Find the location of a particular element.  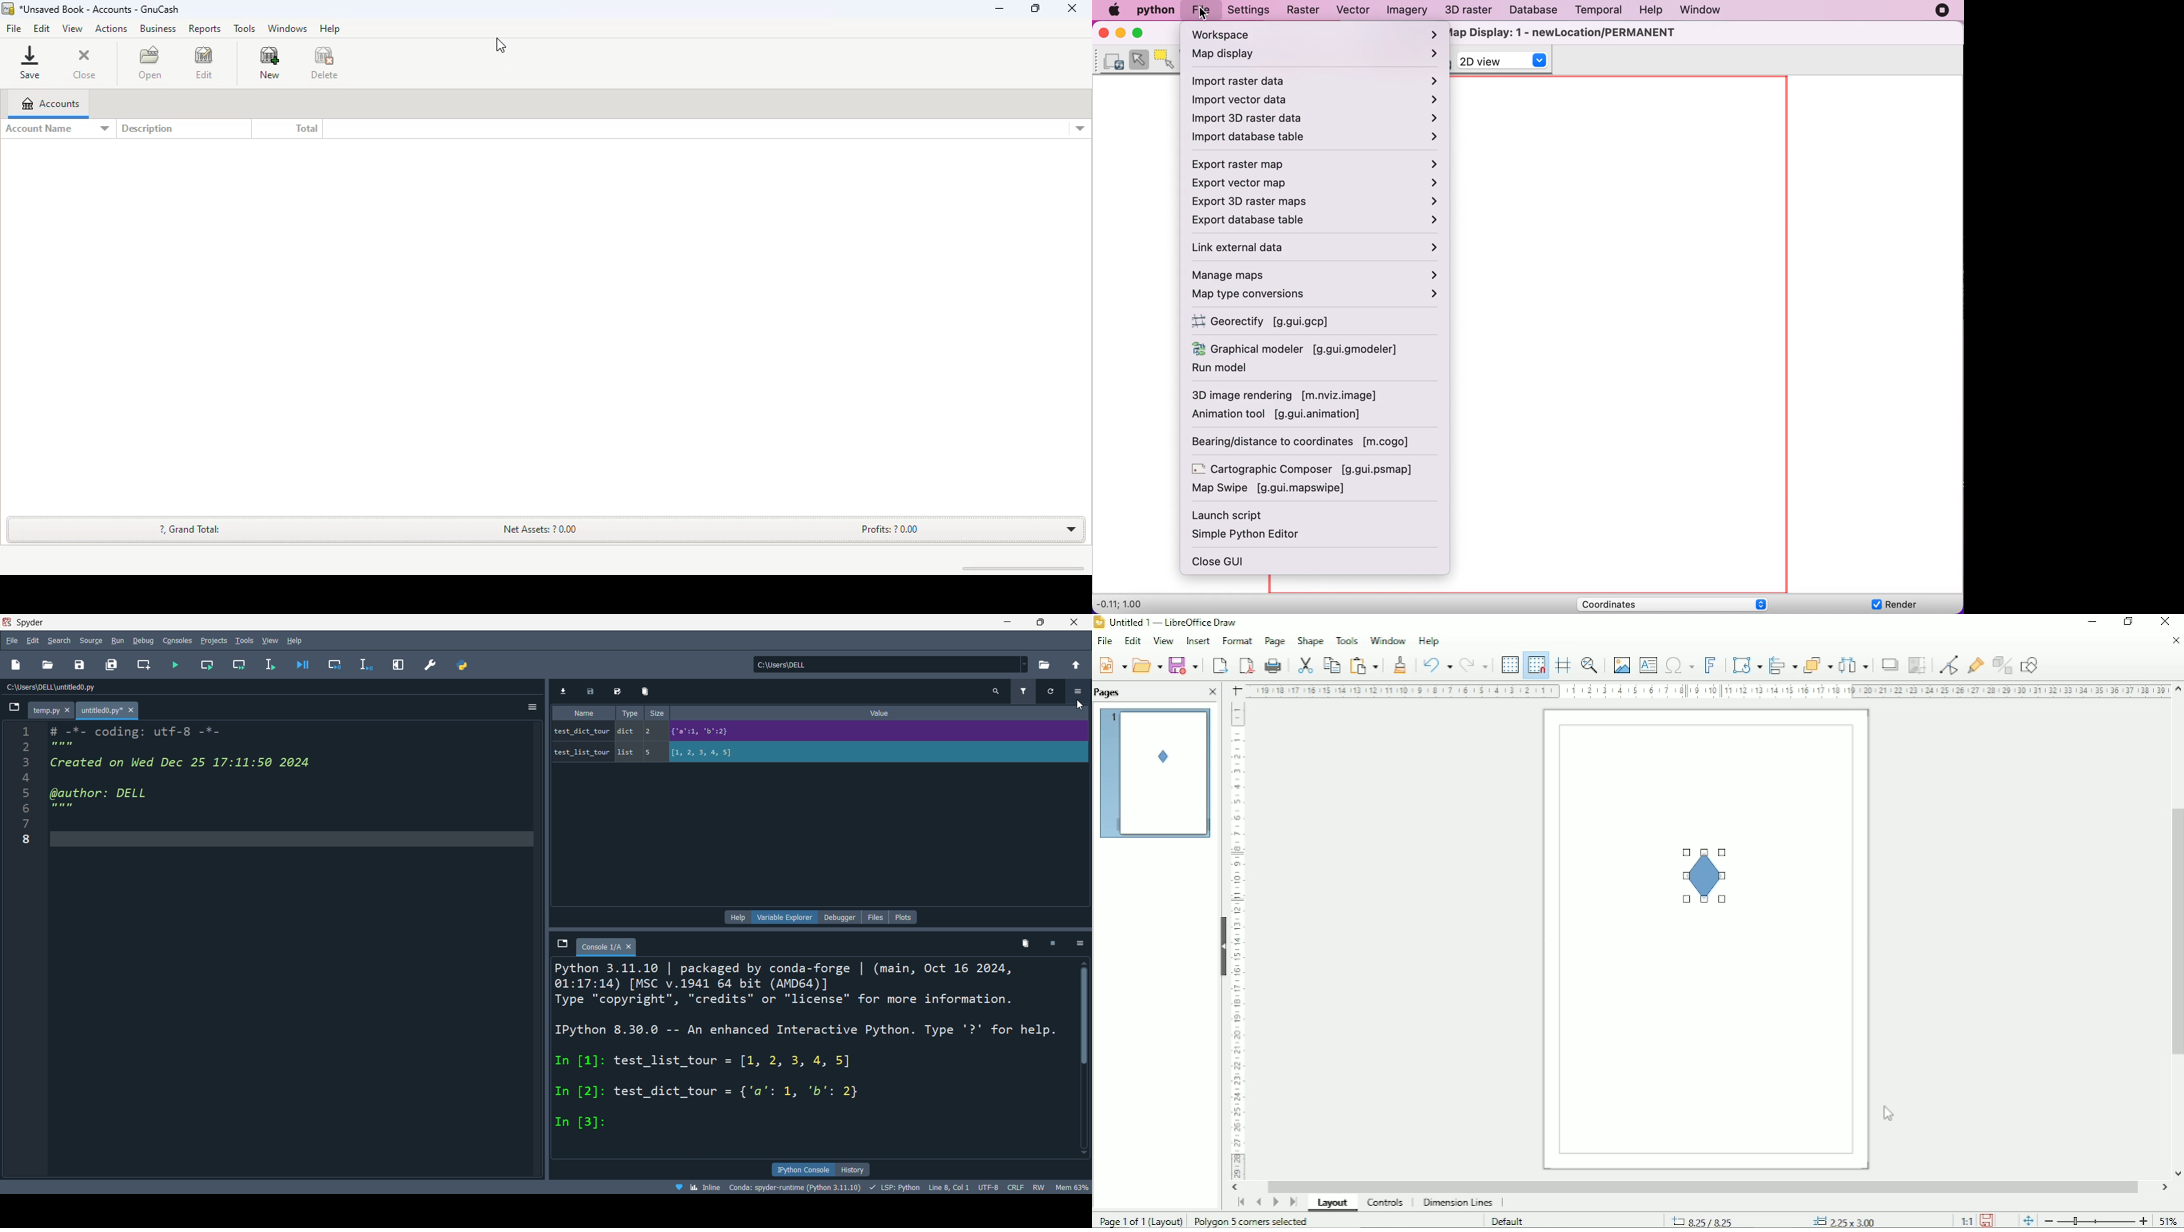

save is located at coordinates (592, 691).